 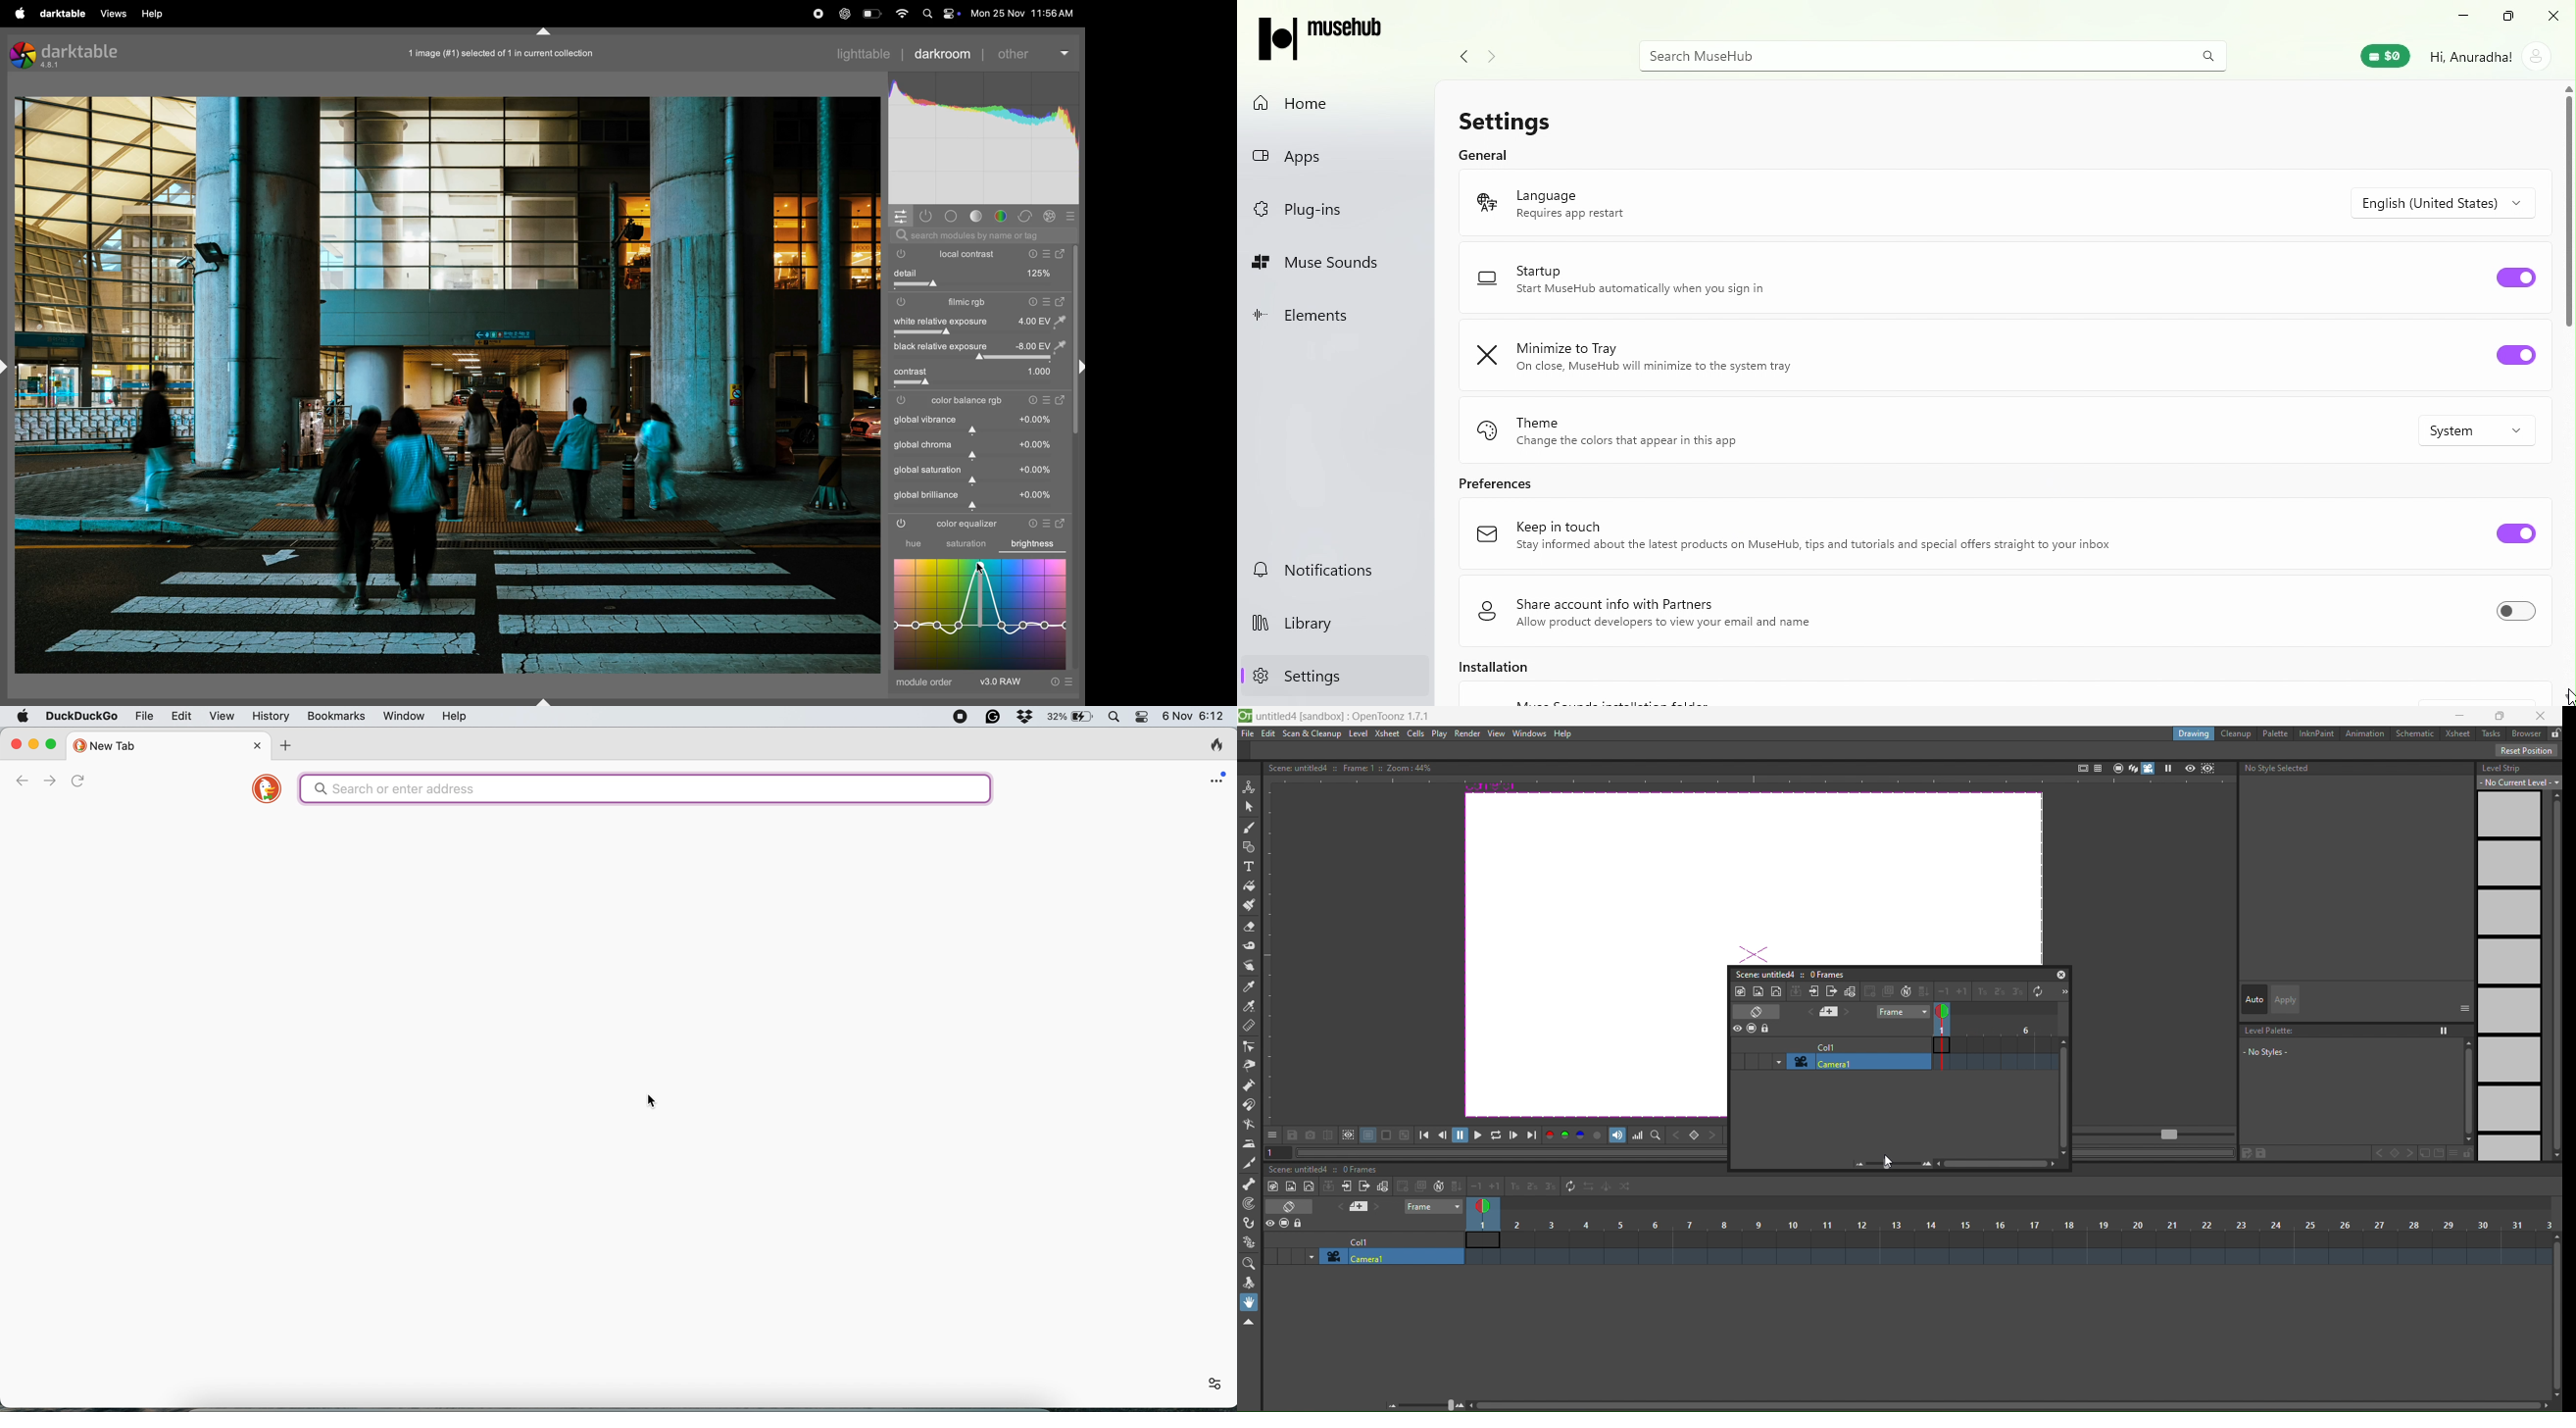 I want to click on Collapse or expand , so click(x=544, y=699).